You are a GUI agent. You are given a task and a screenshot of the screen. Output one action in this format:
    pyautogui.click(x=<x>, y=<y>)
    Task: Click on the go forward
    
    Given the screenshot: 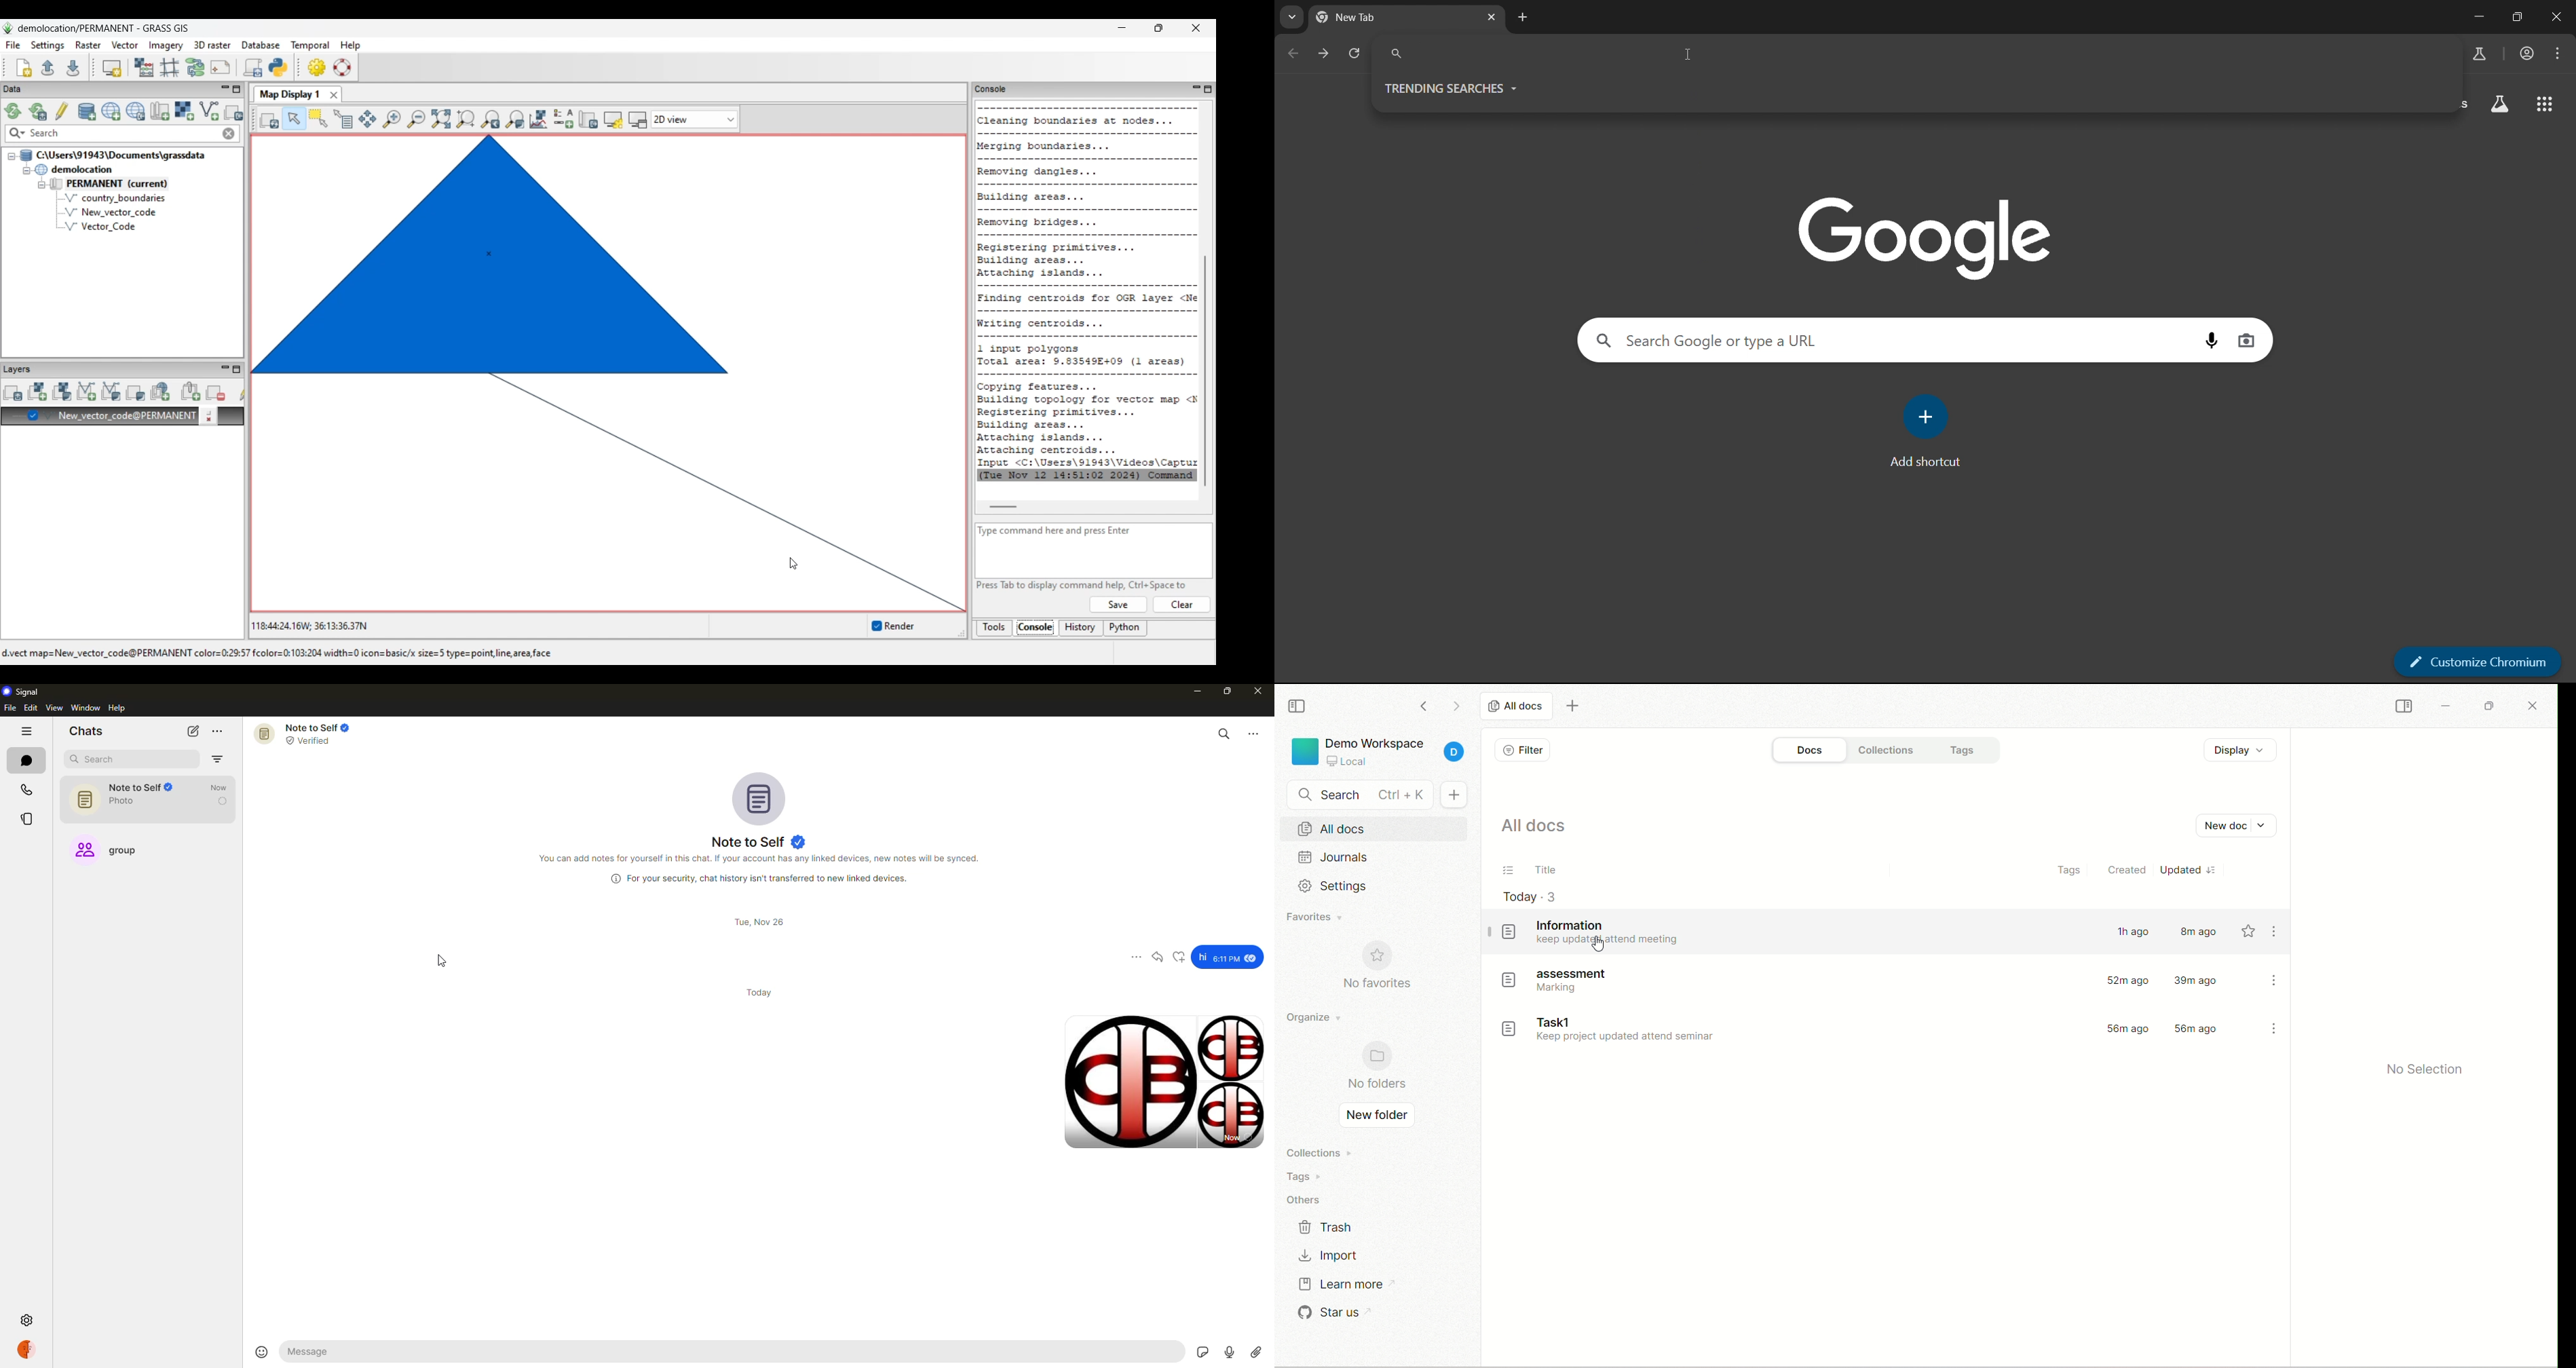 What is the action you would take?
    pyautogui.click(x=1453, y=707)
    